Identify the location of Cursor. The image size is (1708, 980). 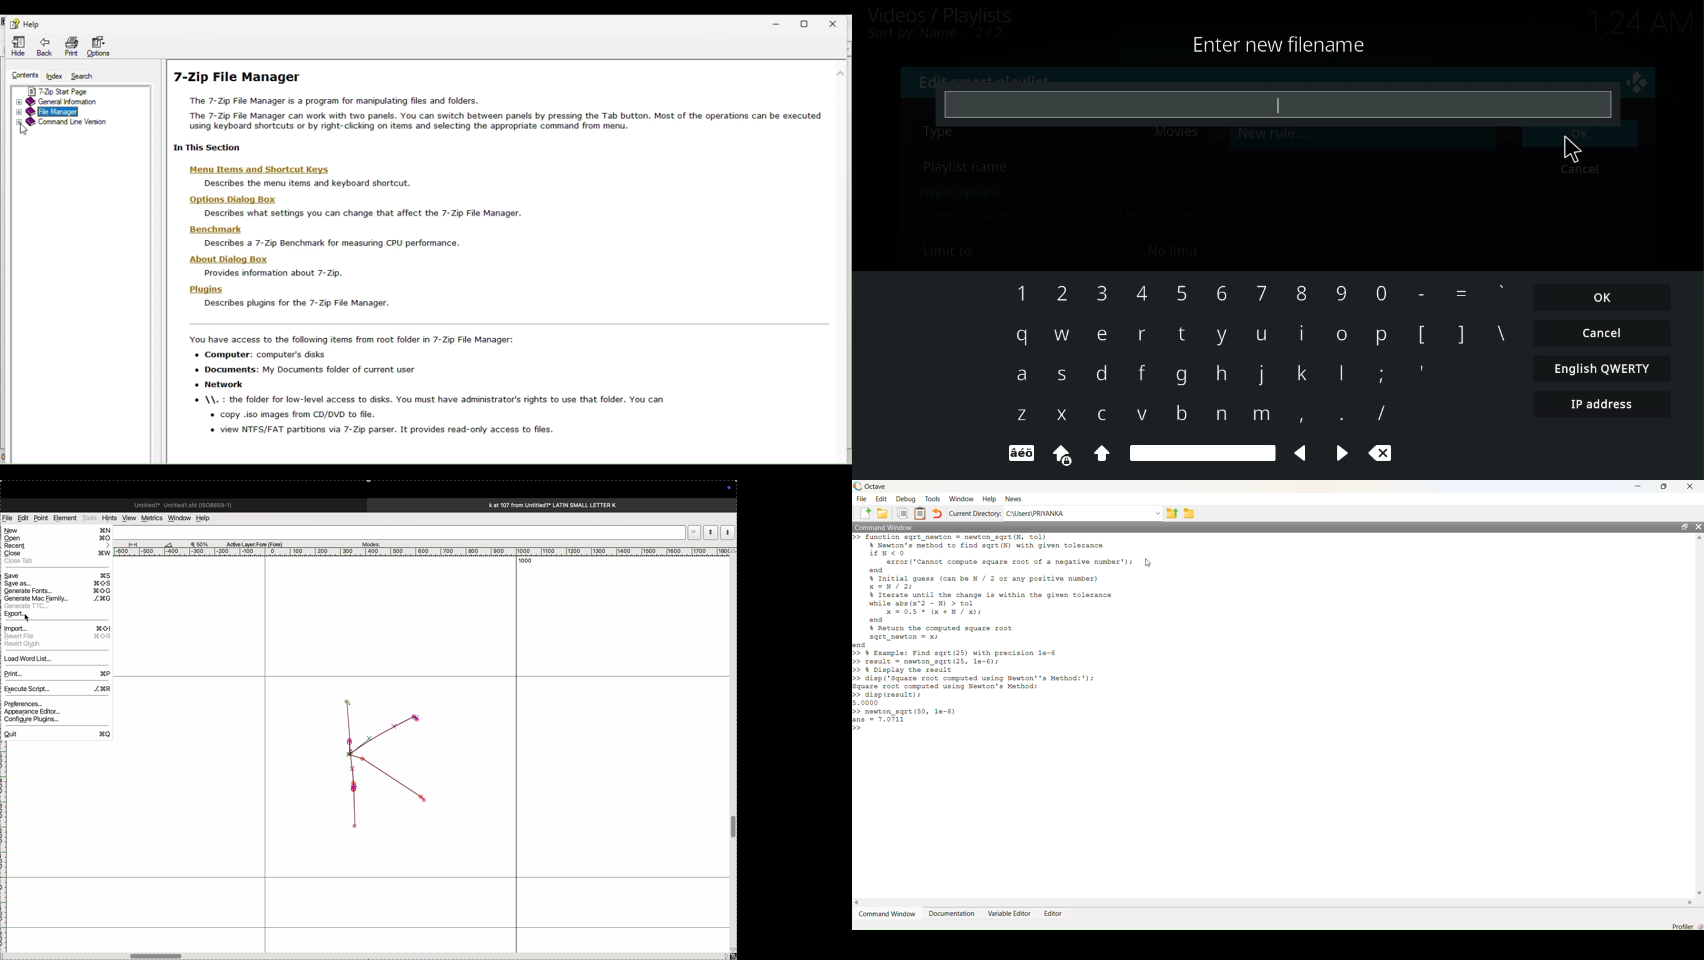
(1150, 562).